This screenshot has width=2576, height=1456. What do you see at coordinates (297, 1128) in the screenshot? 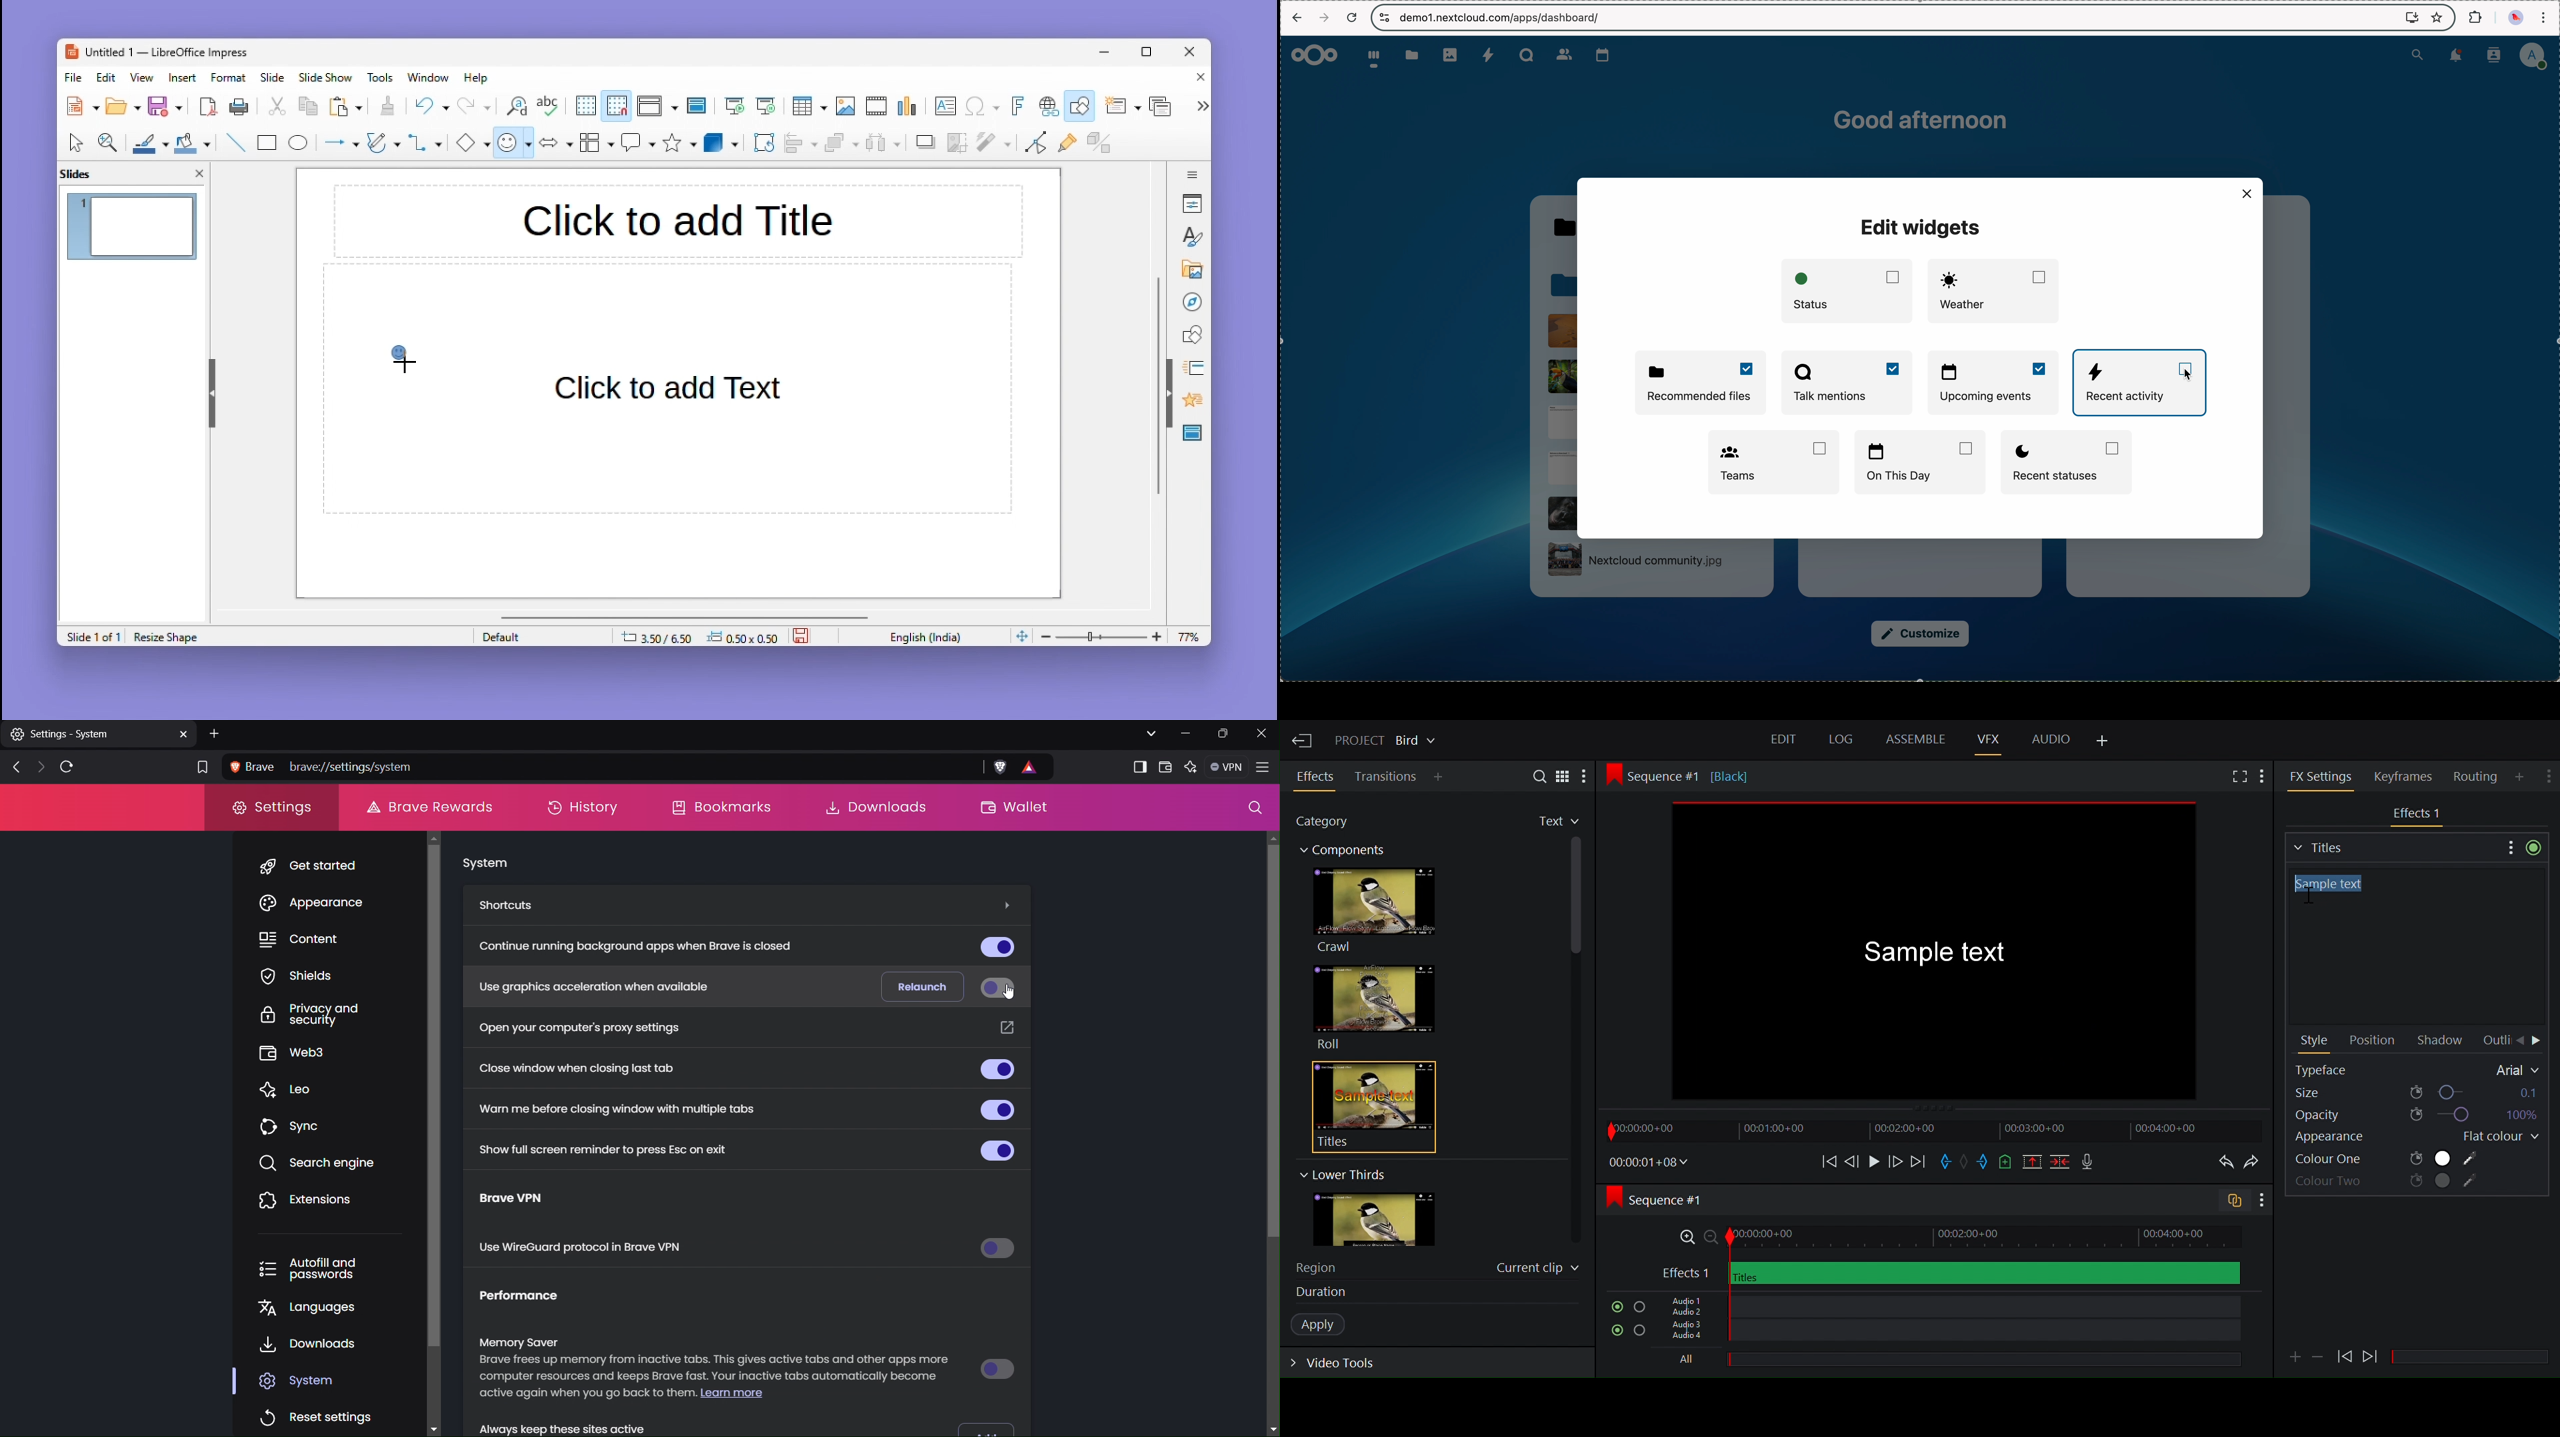
I see `Sync` at bounding box center [297, 1128].